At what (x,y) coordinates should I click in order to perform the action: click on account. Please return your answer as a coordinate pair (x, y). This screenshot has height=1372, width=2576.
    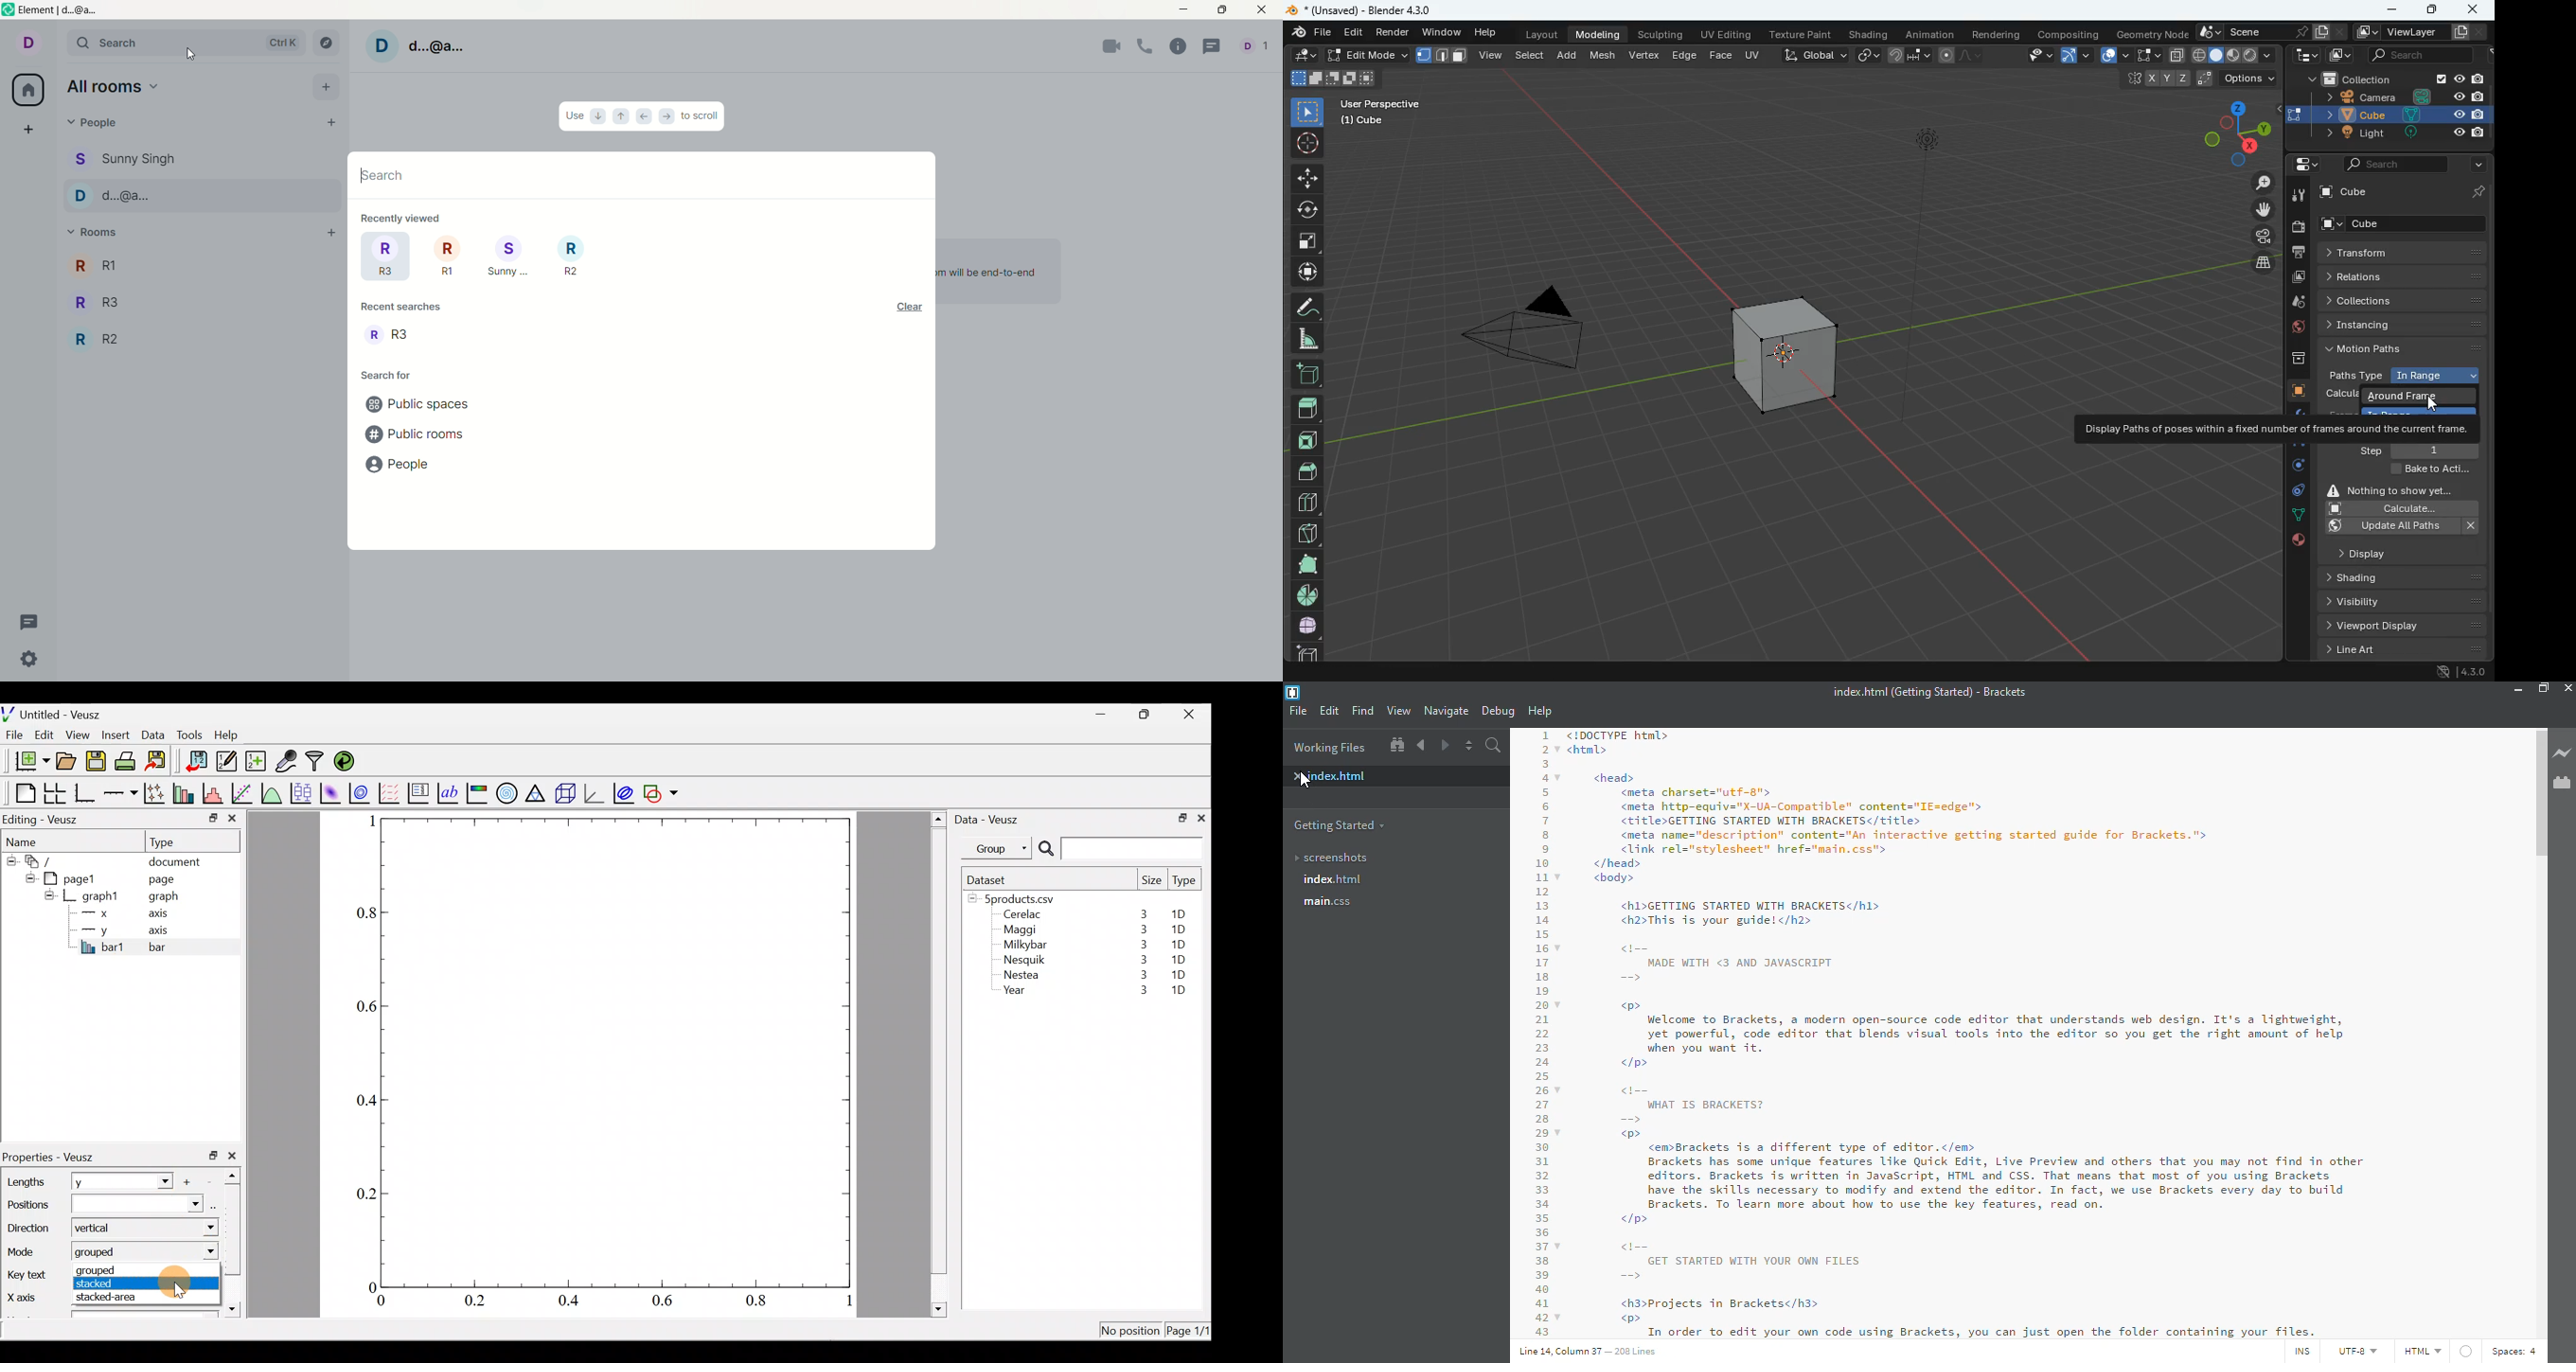
    Looking at the image, I should click on (1254, 46).